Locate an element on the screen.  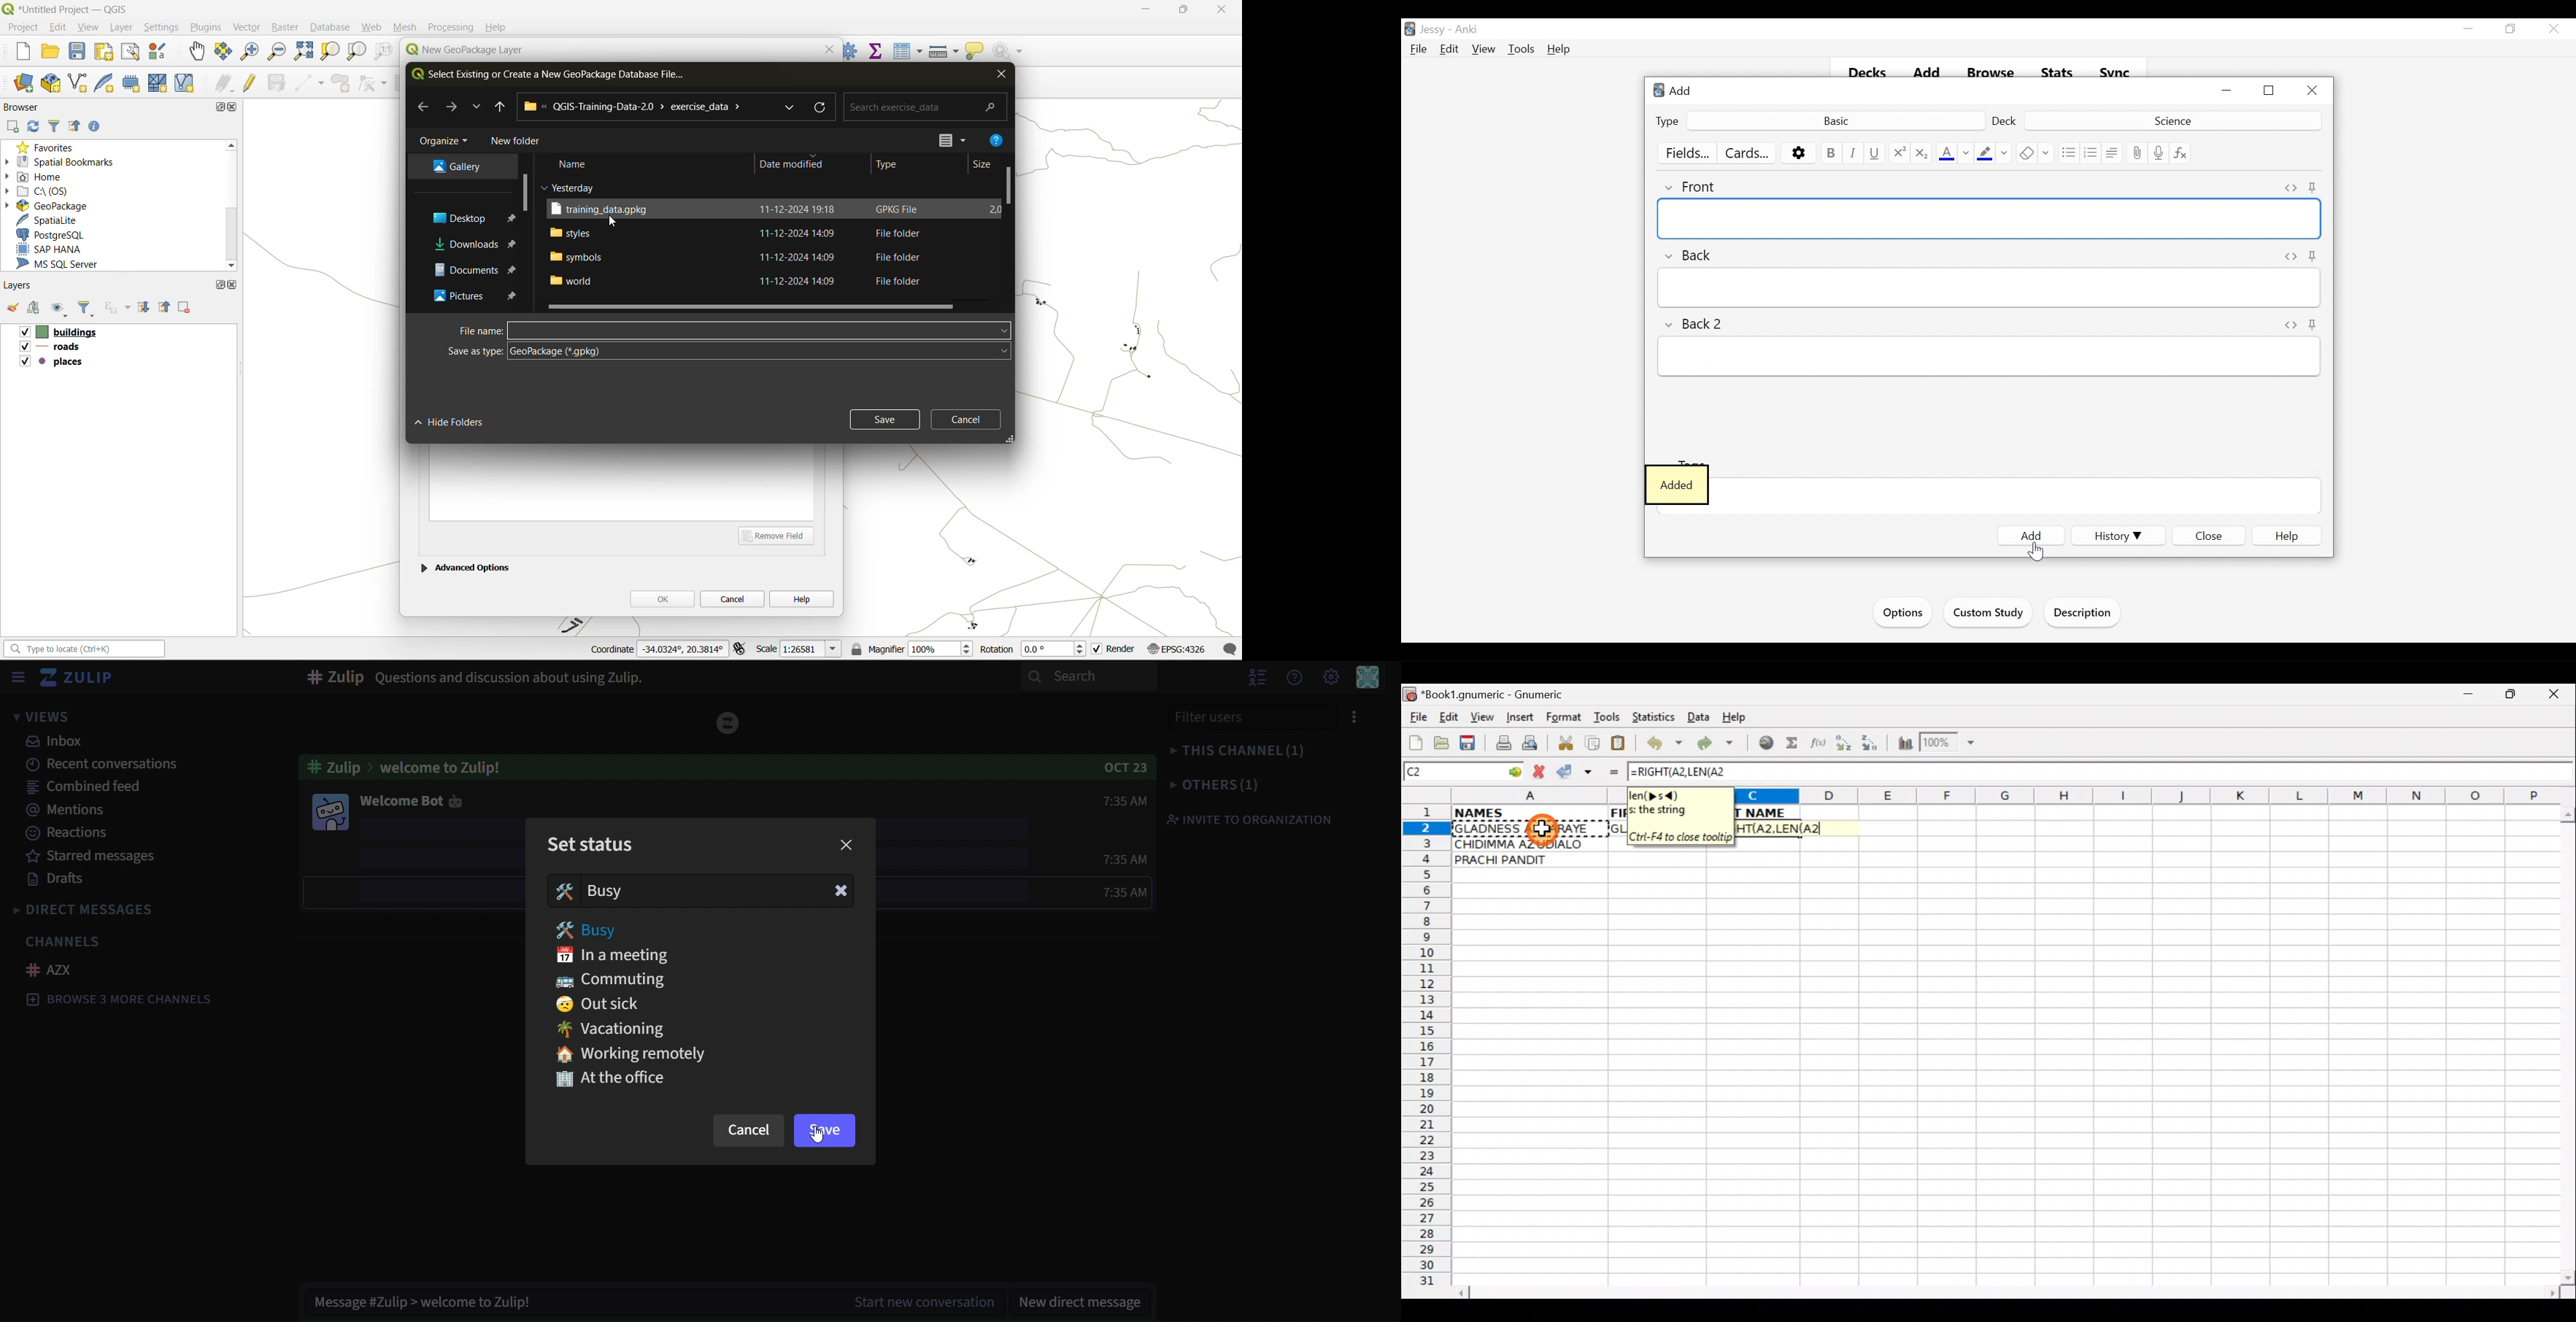
sap hana is located at coordinates (61, 250).